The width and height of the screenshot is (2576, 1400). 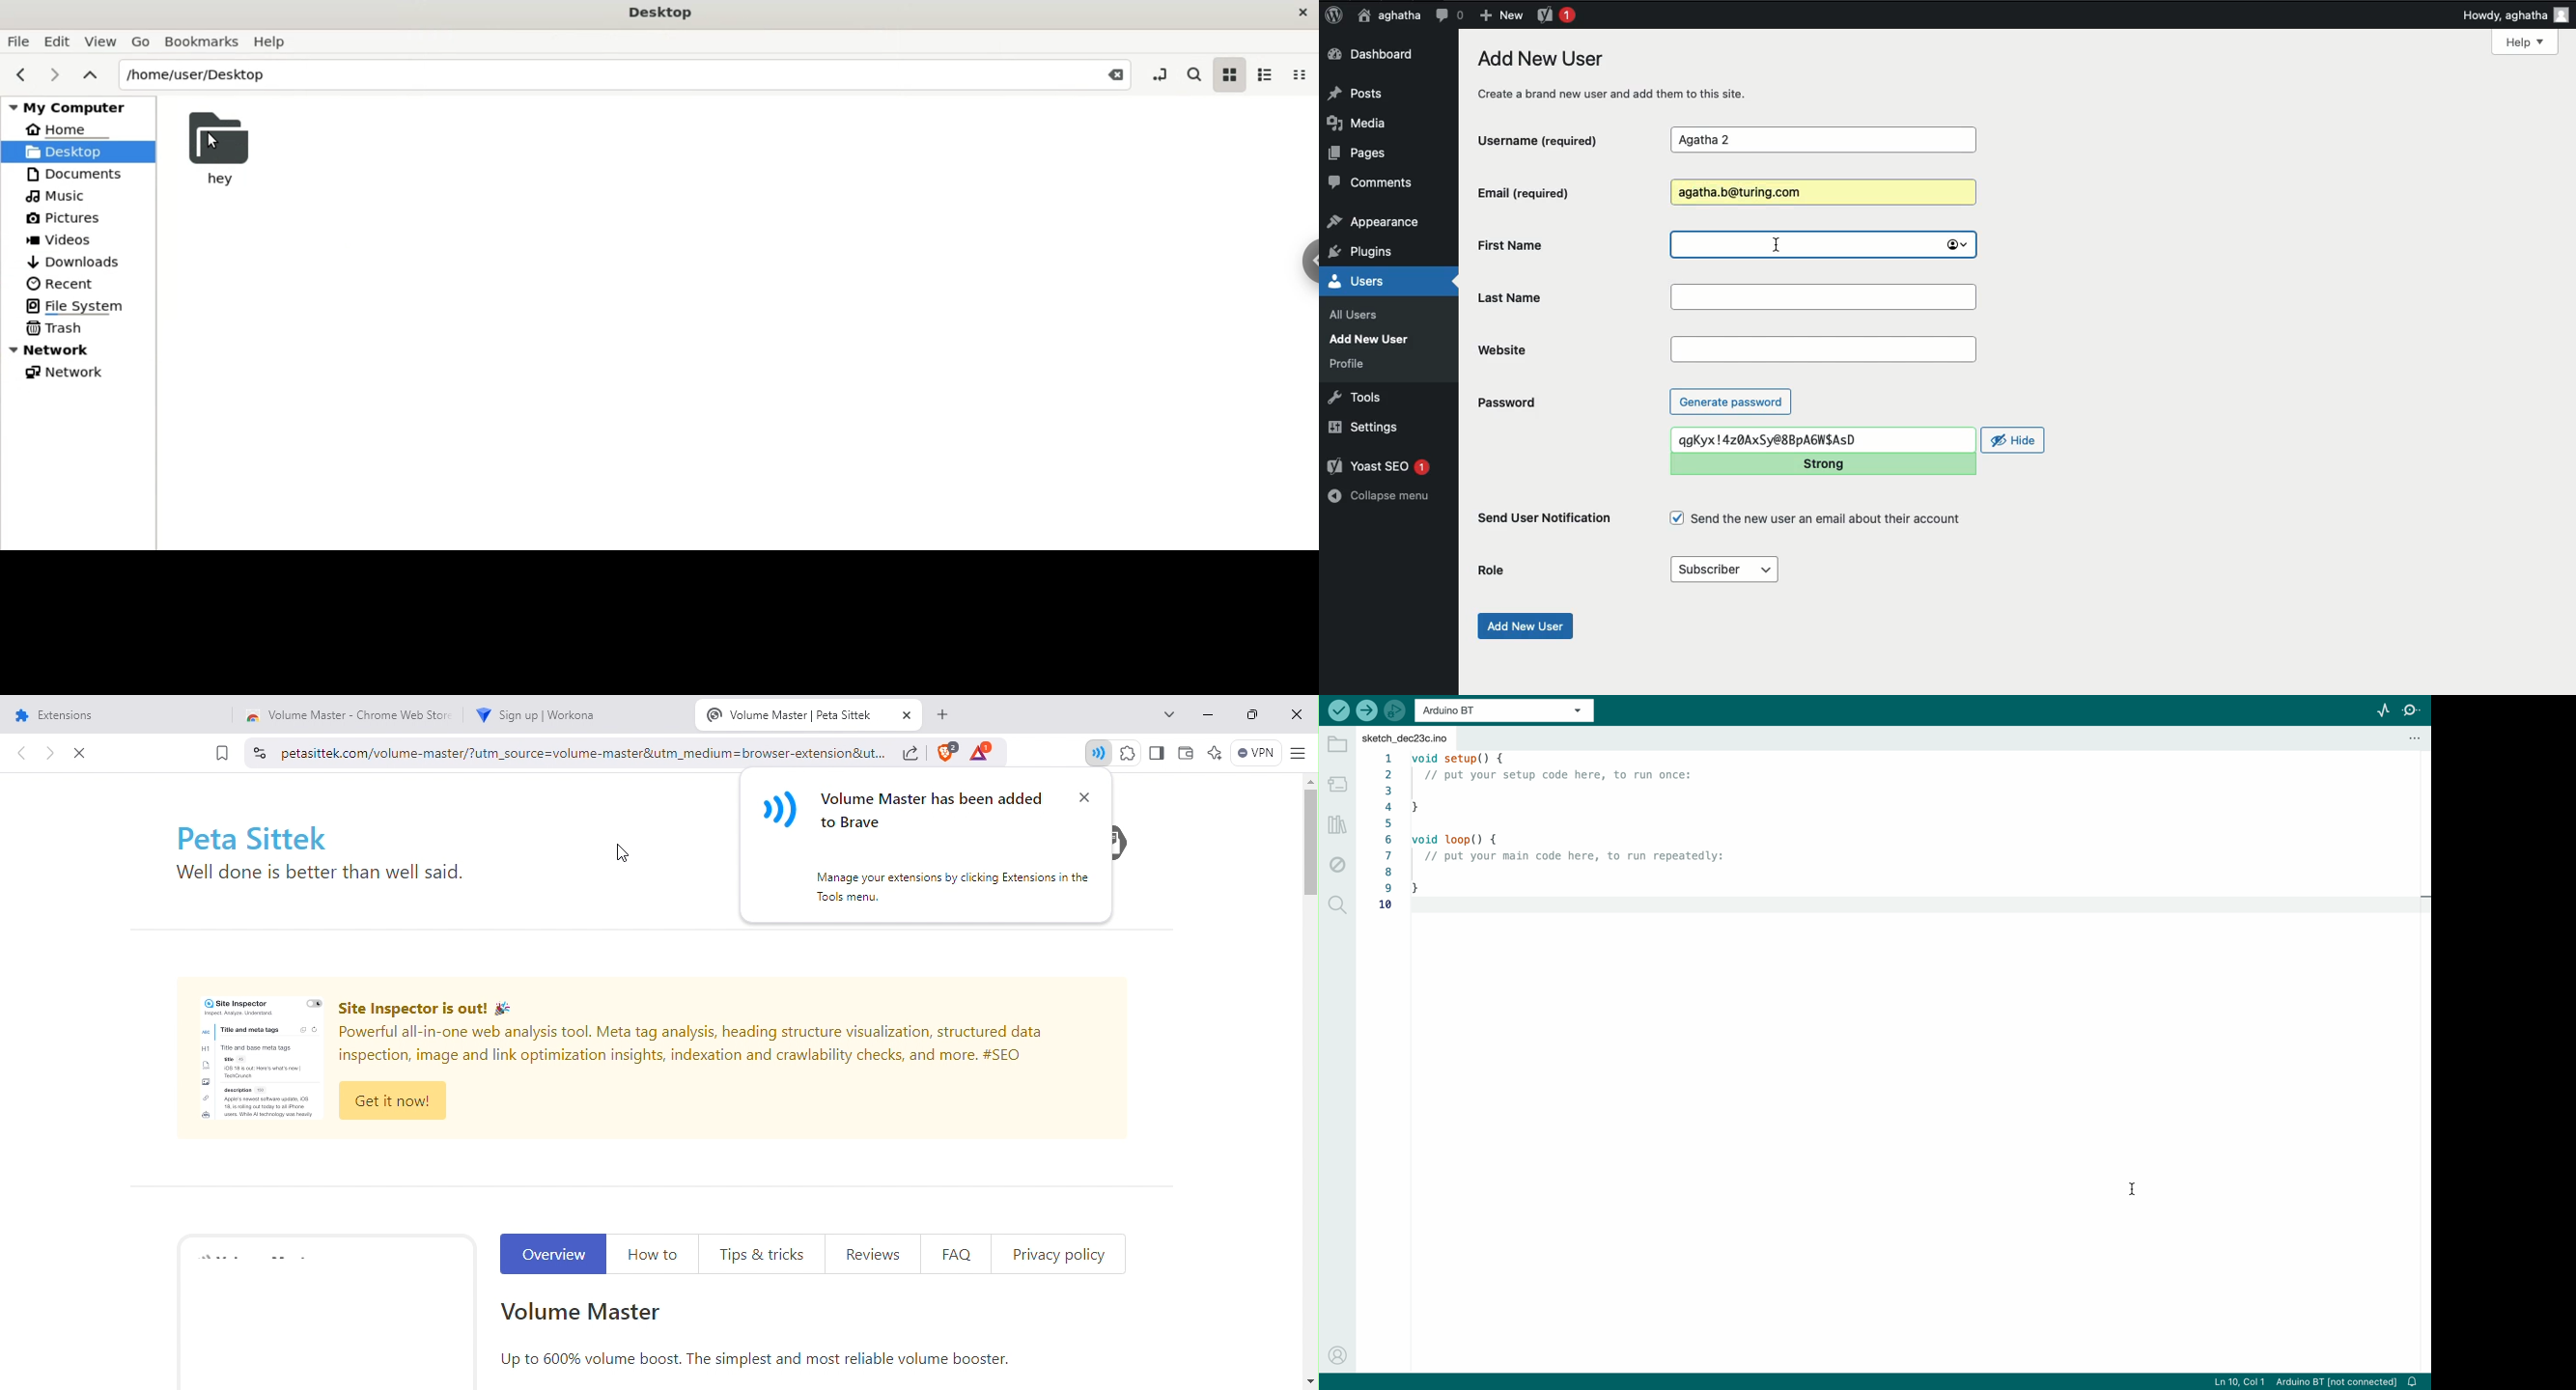 I want to click on New, so click(x=1501, y=14).